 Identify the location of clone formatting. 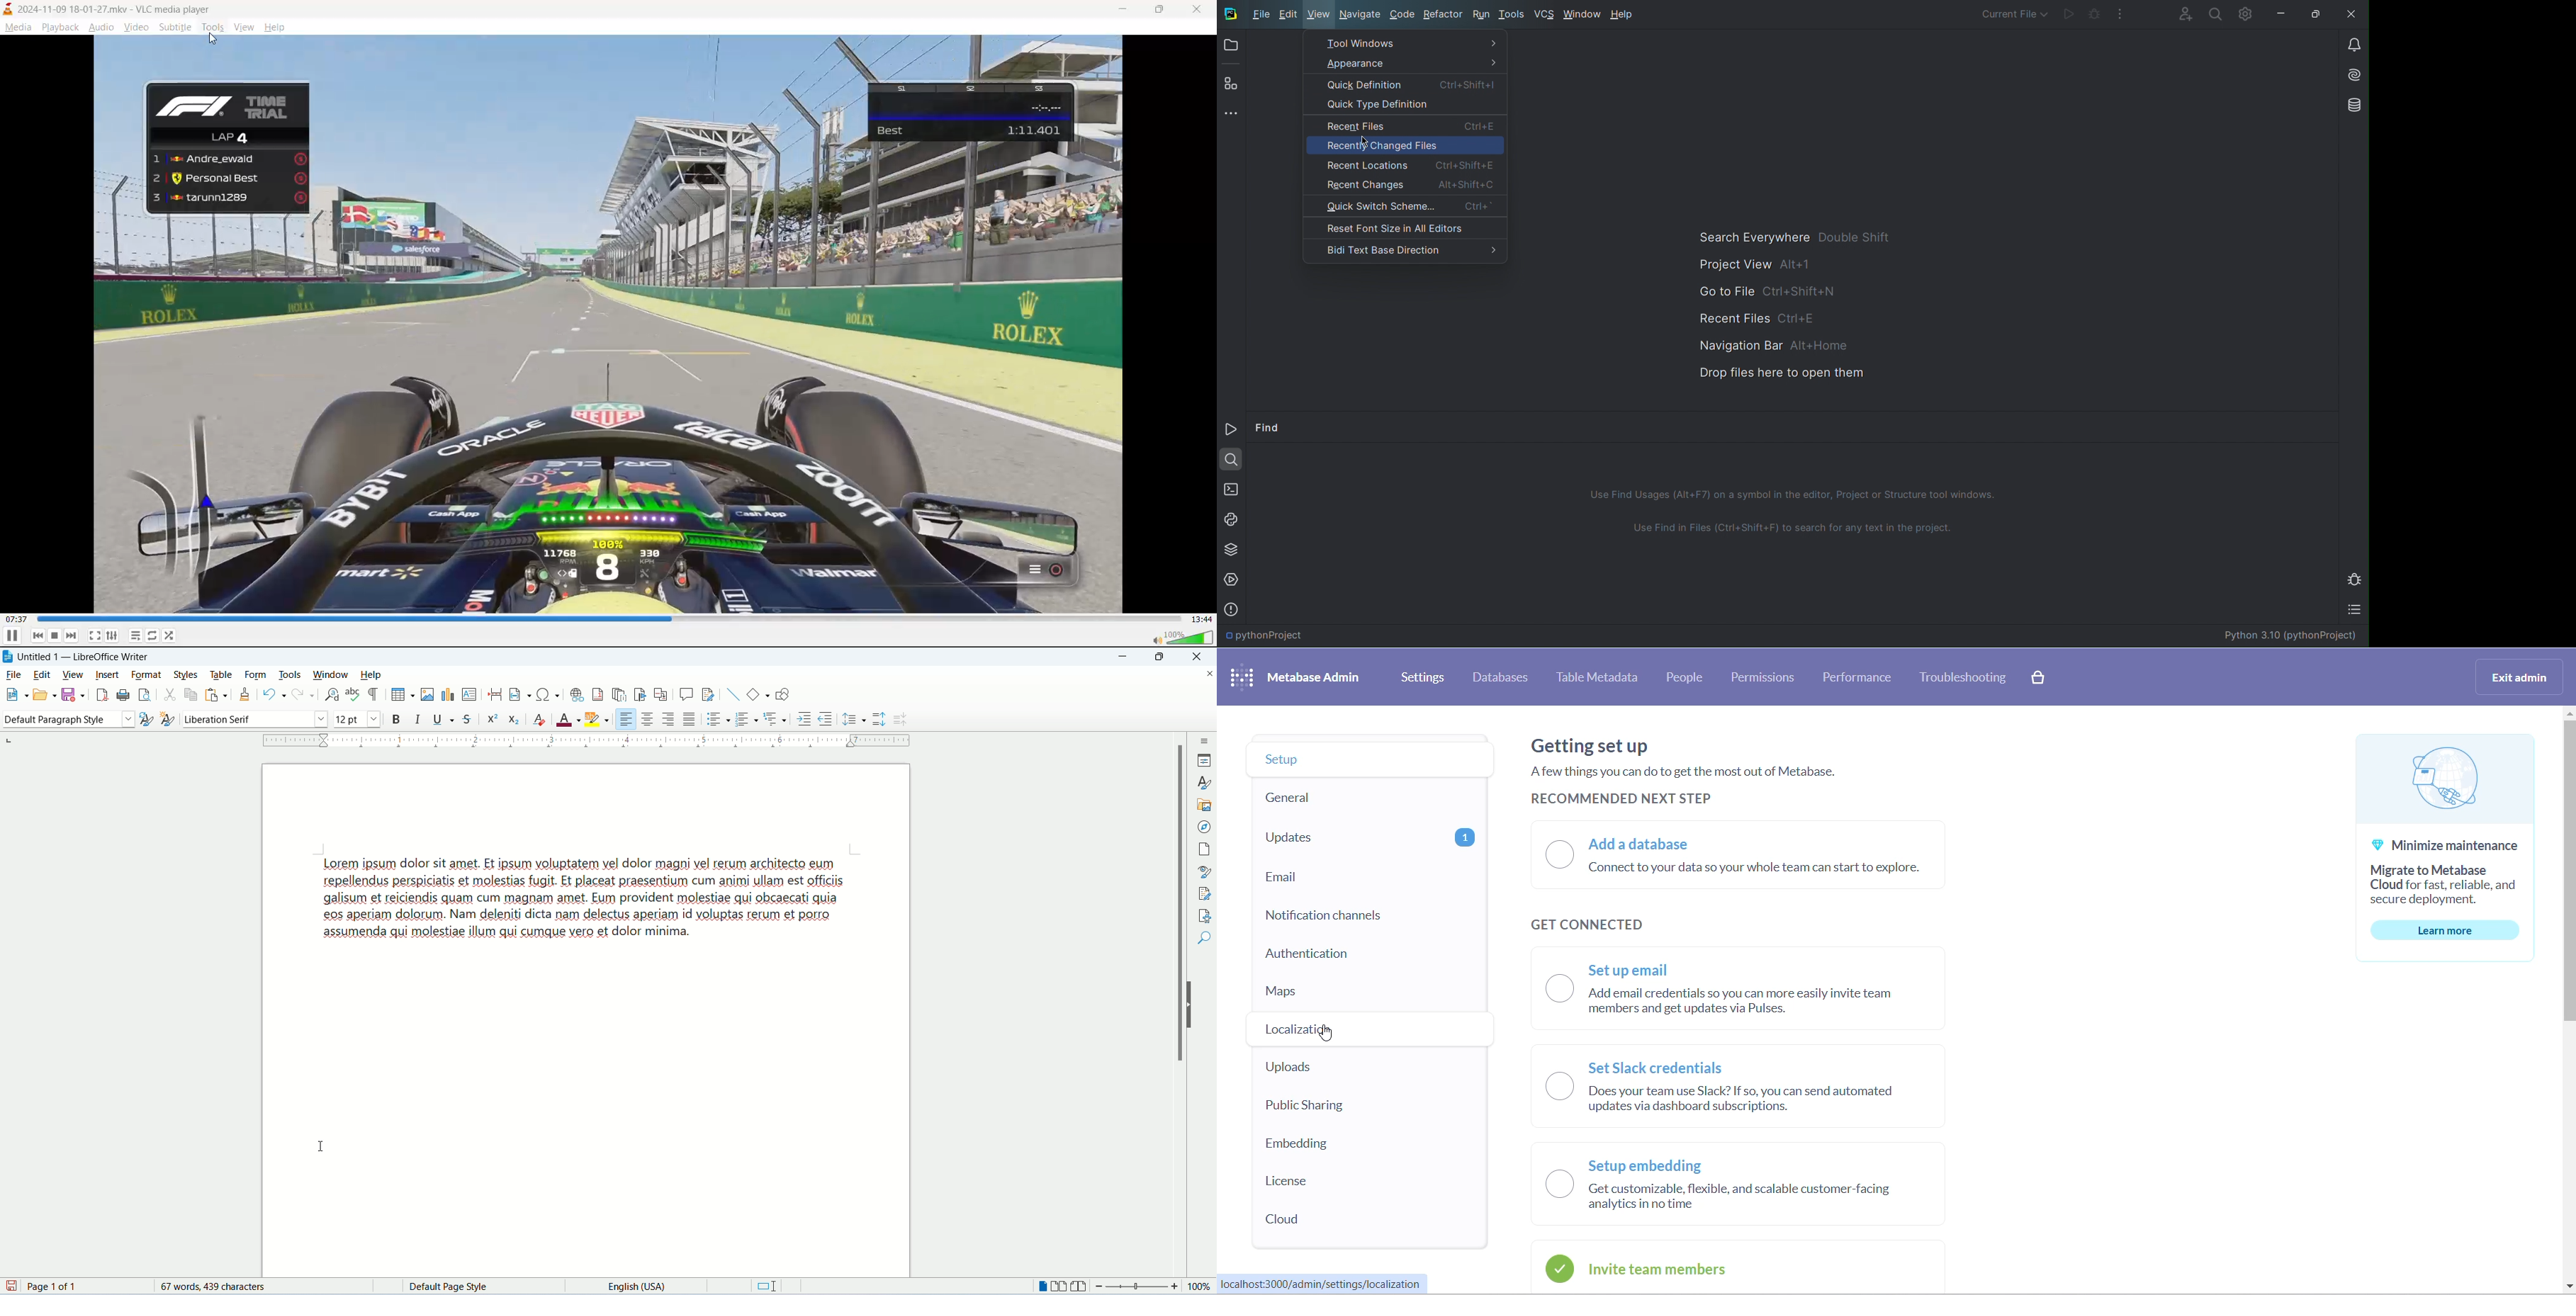
(246, 694).